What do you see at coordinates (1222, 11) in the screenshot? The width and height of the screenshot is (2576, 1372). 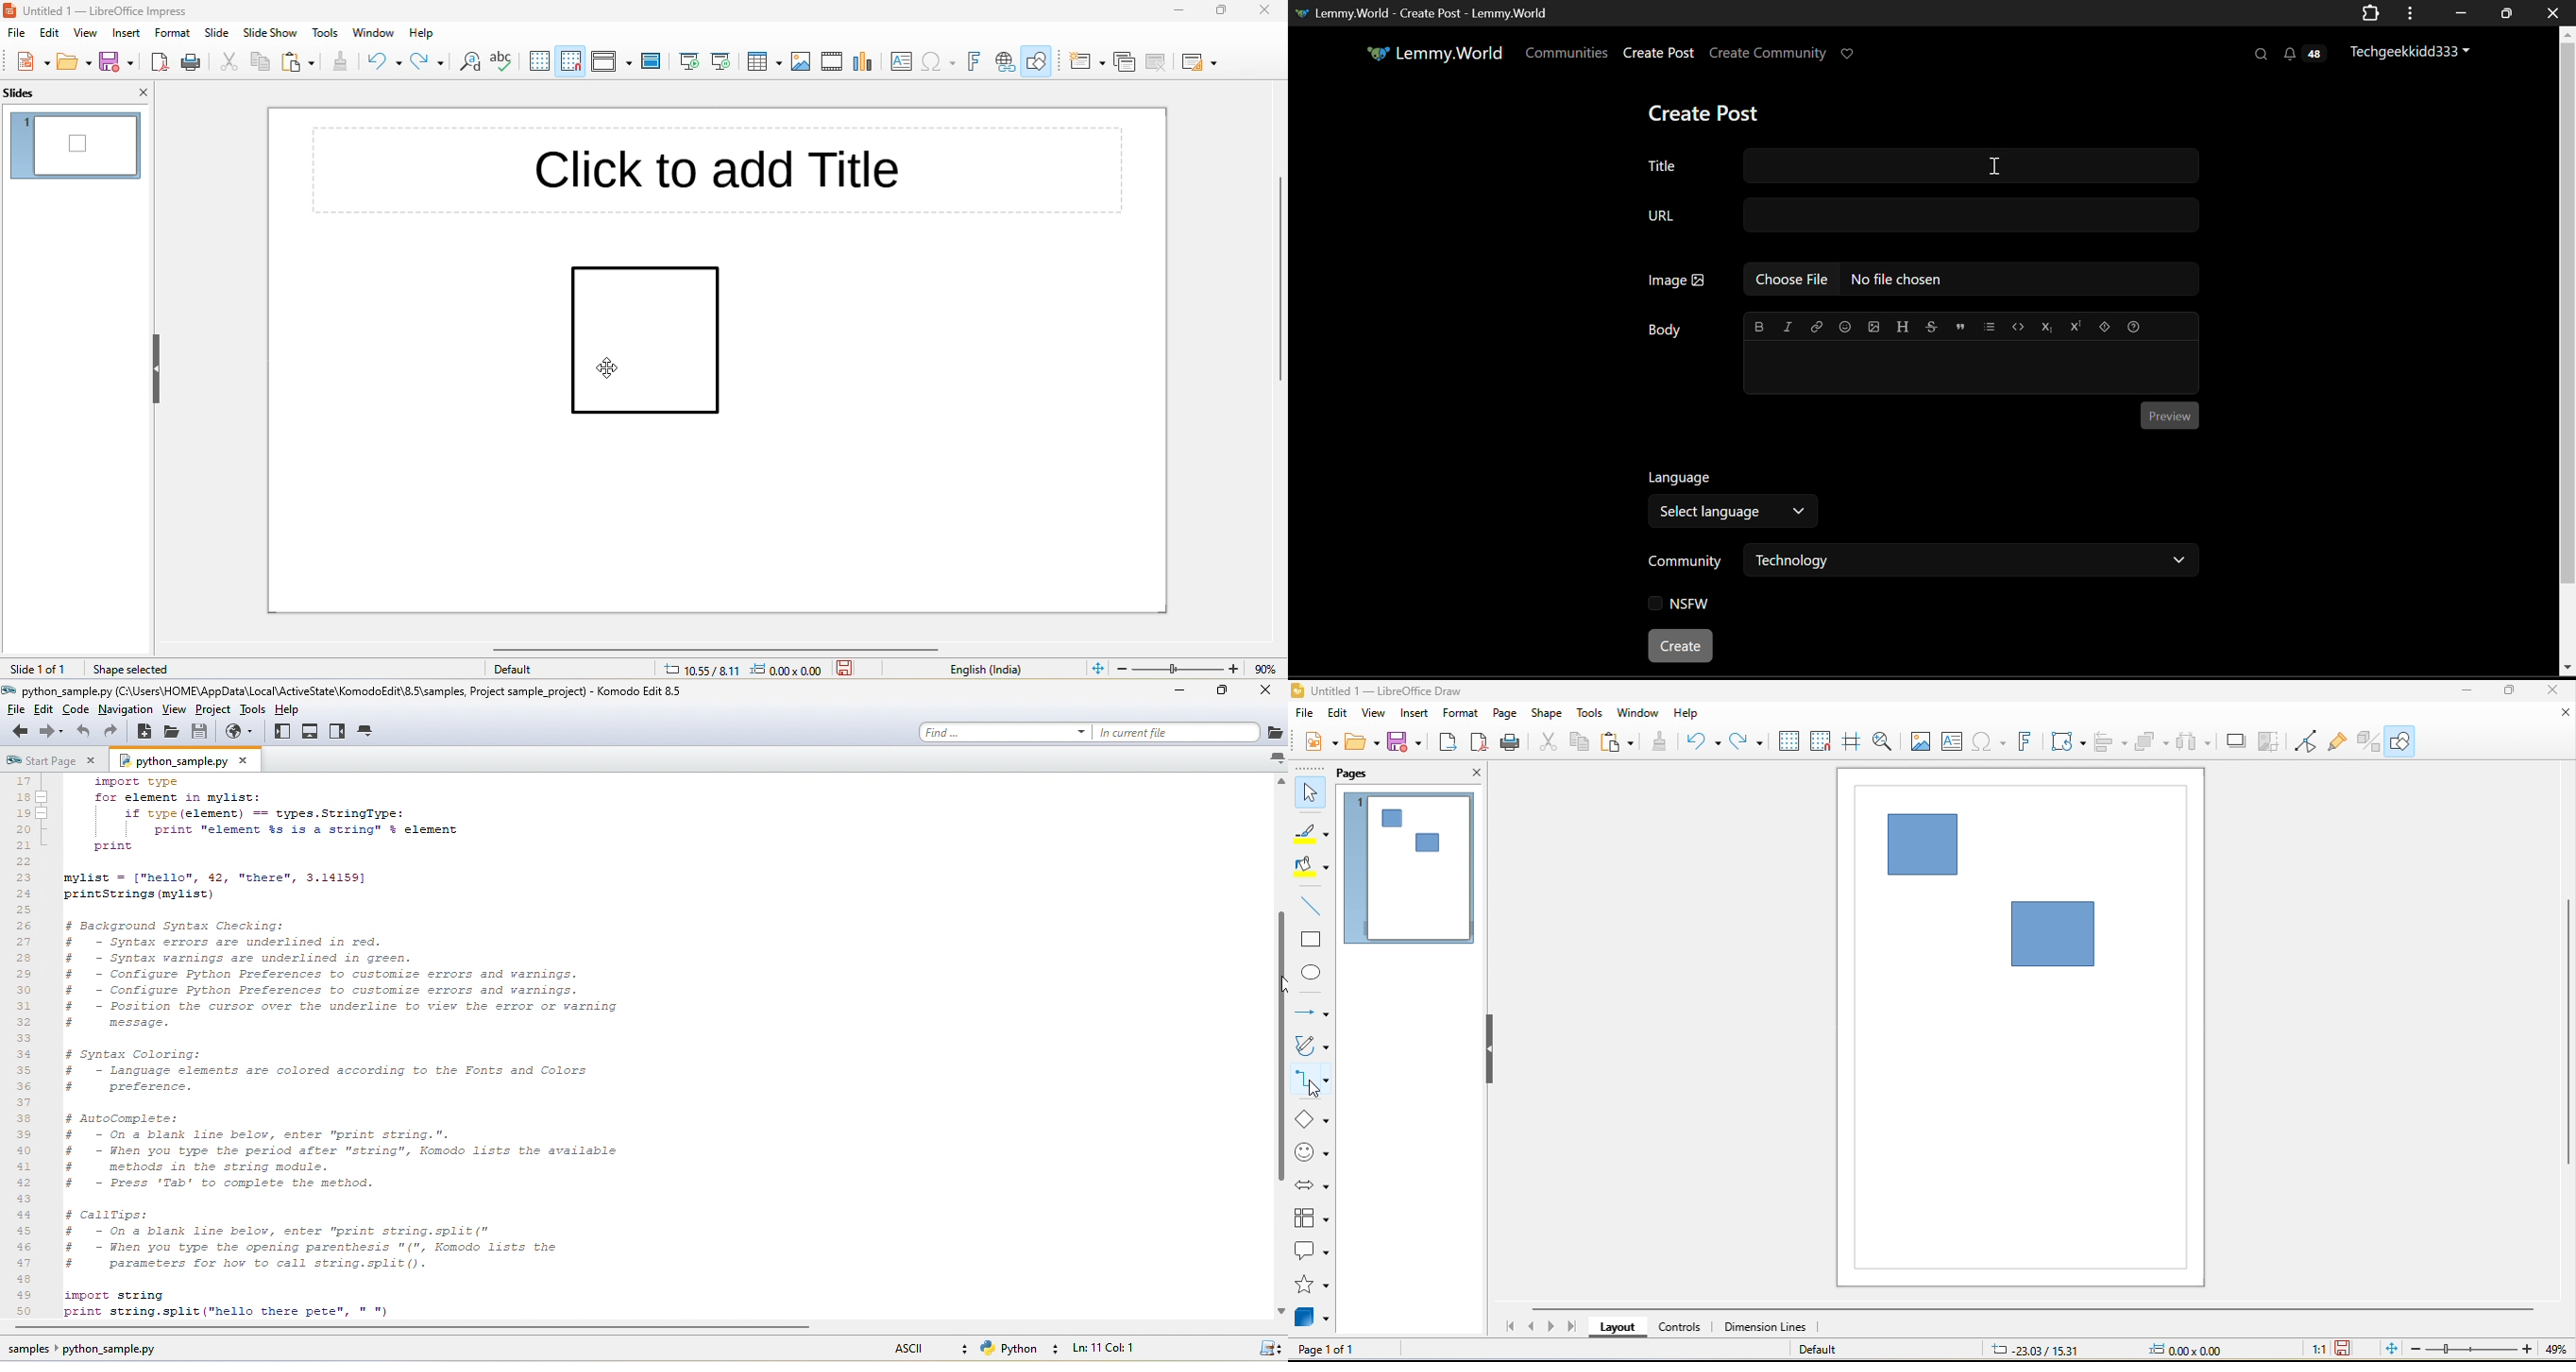 I see `maximize` at bounding box center [1222, 11].